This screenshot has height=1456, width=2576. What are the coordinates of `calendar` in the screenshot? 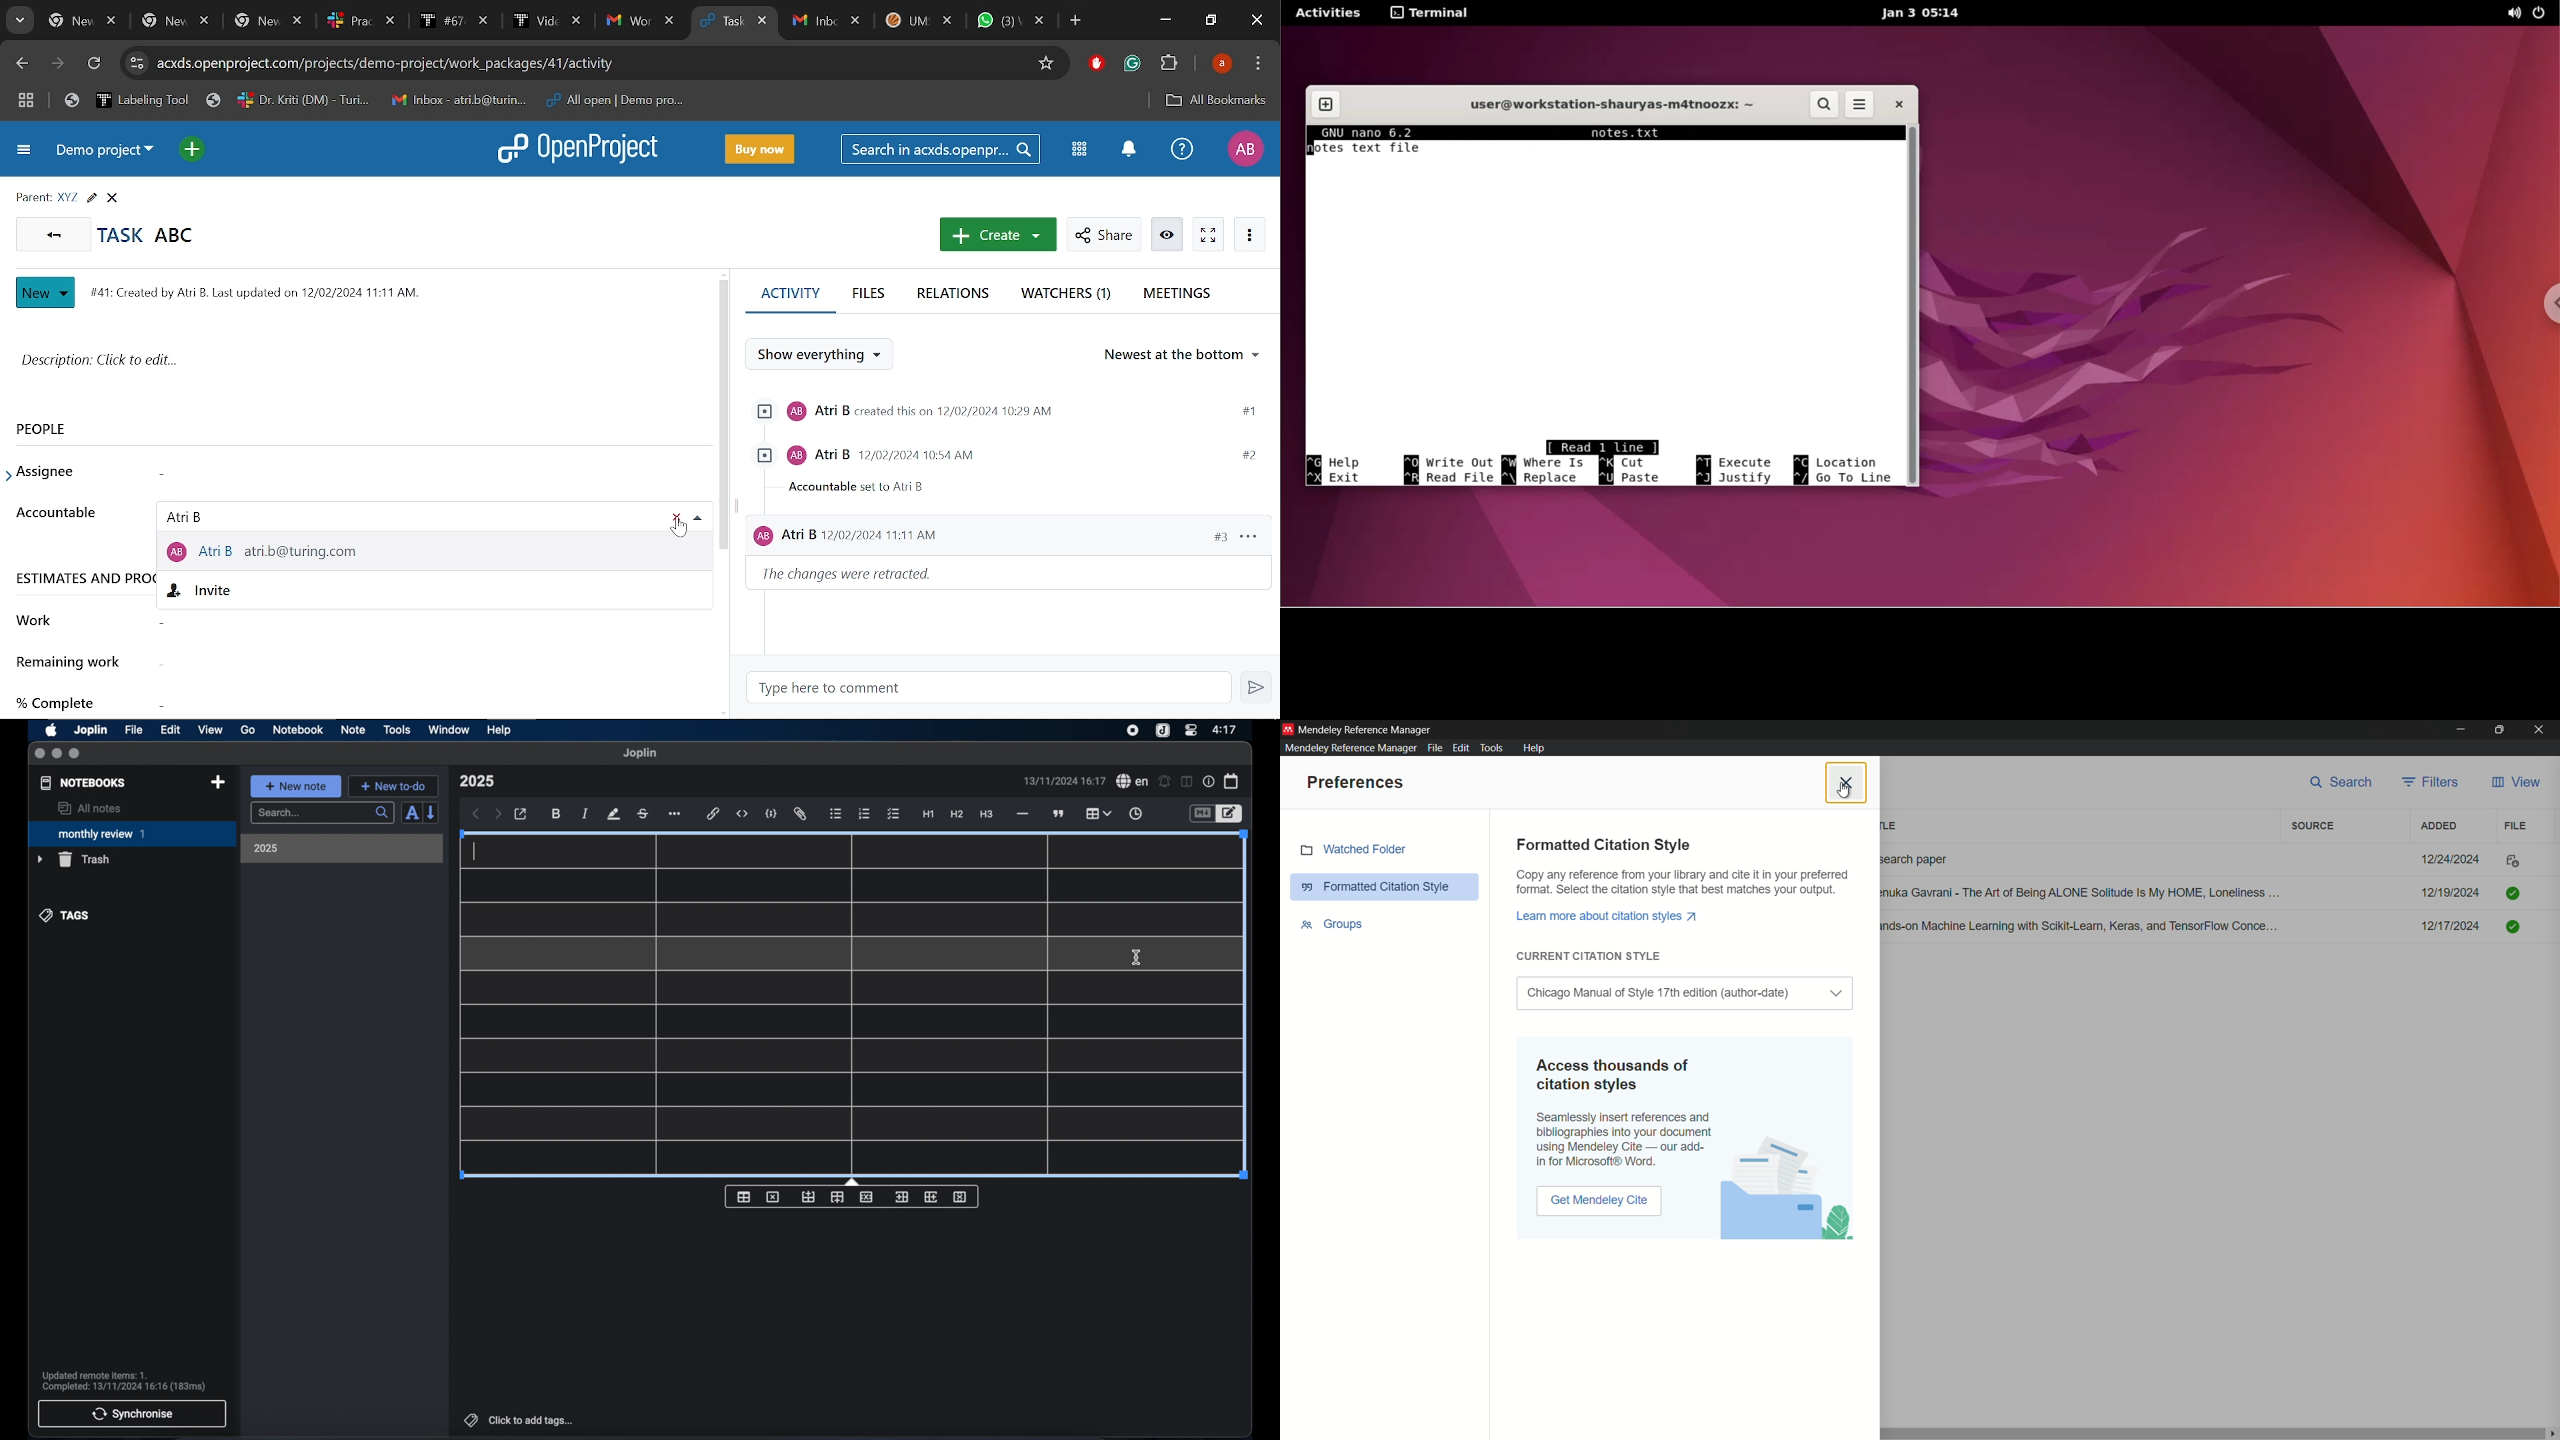 It's located at (1232, 781).